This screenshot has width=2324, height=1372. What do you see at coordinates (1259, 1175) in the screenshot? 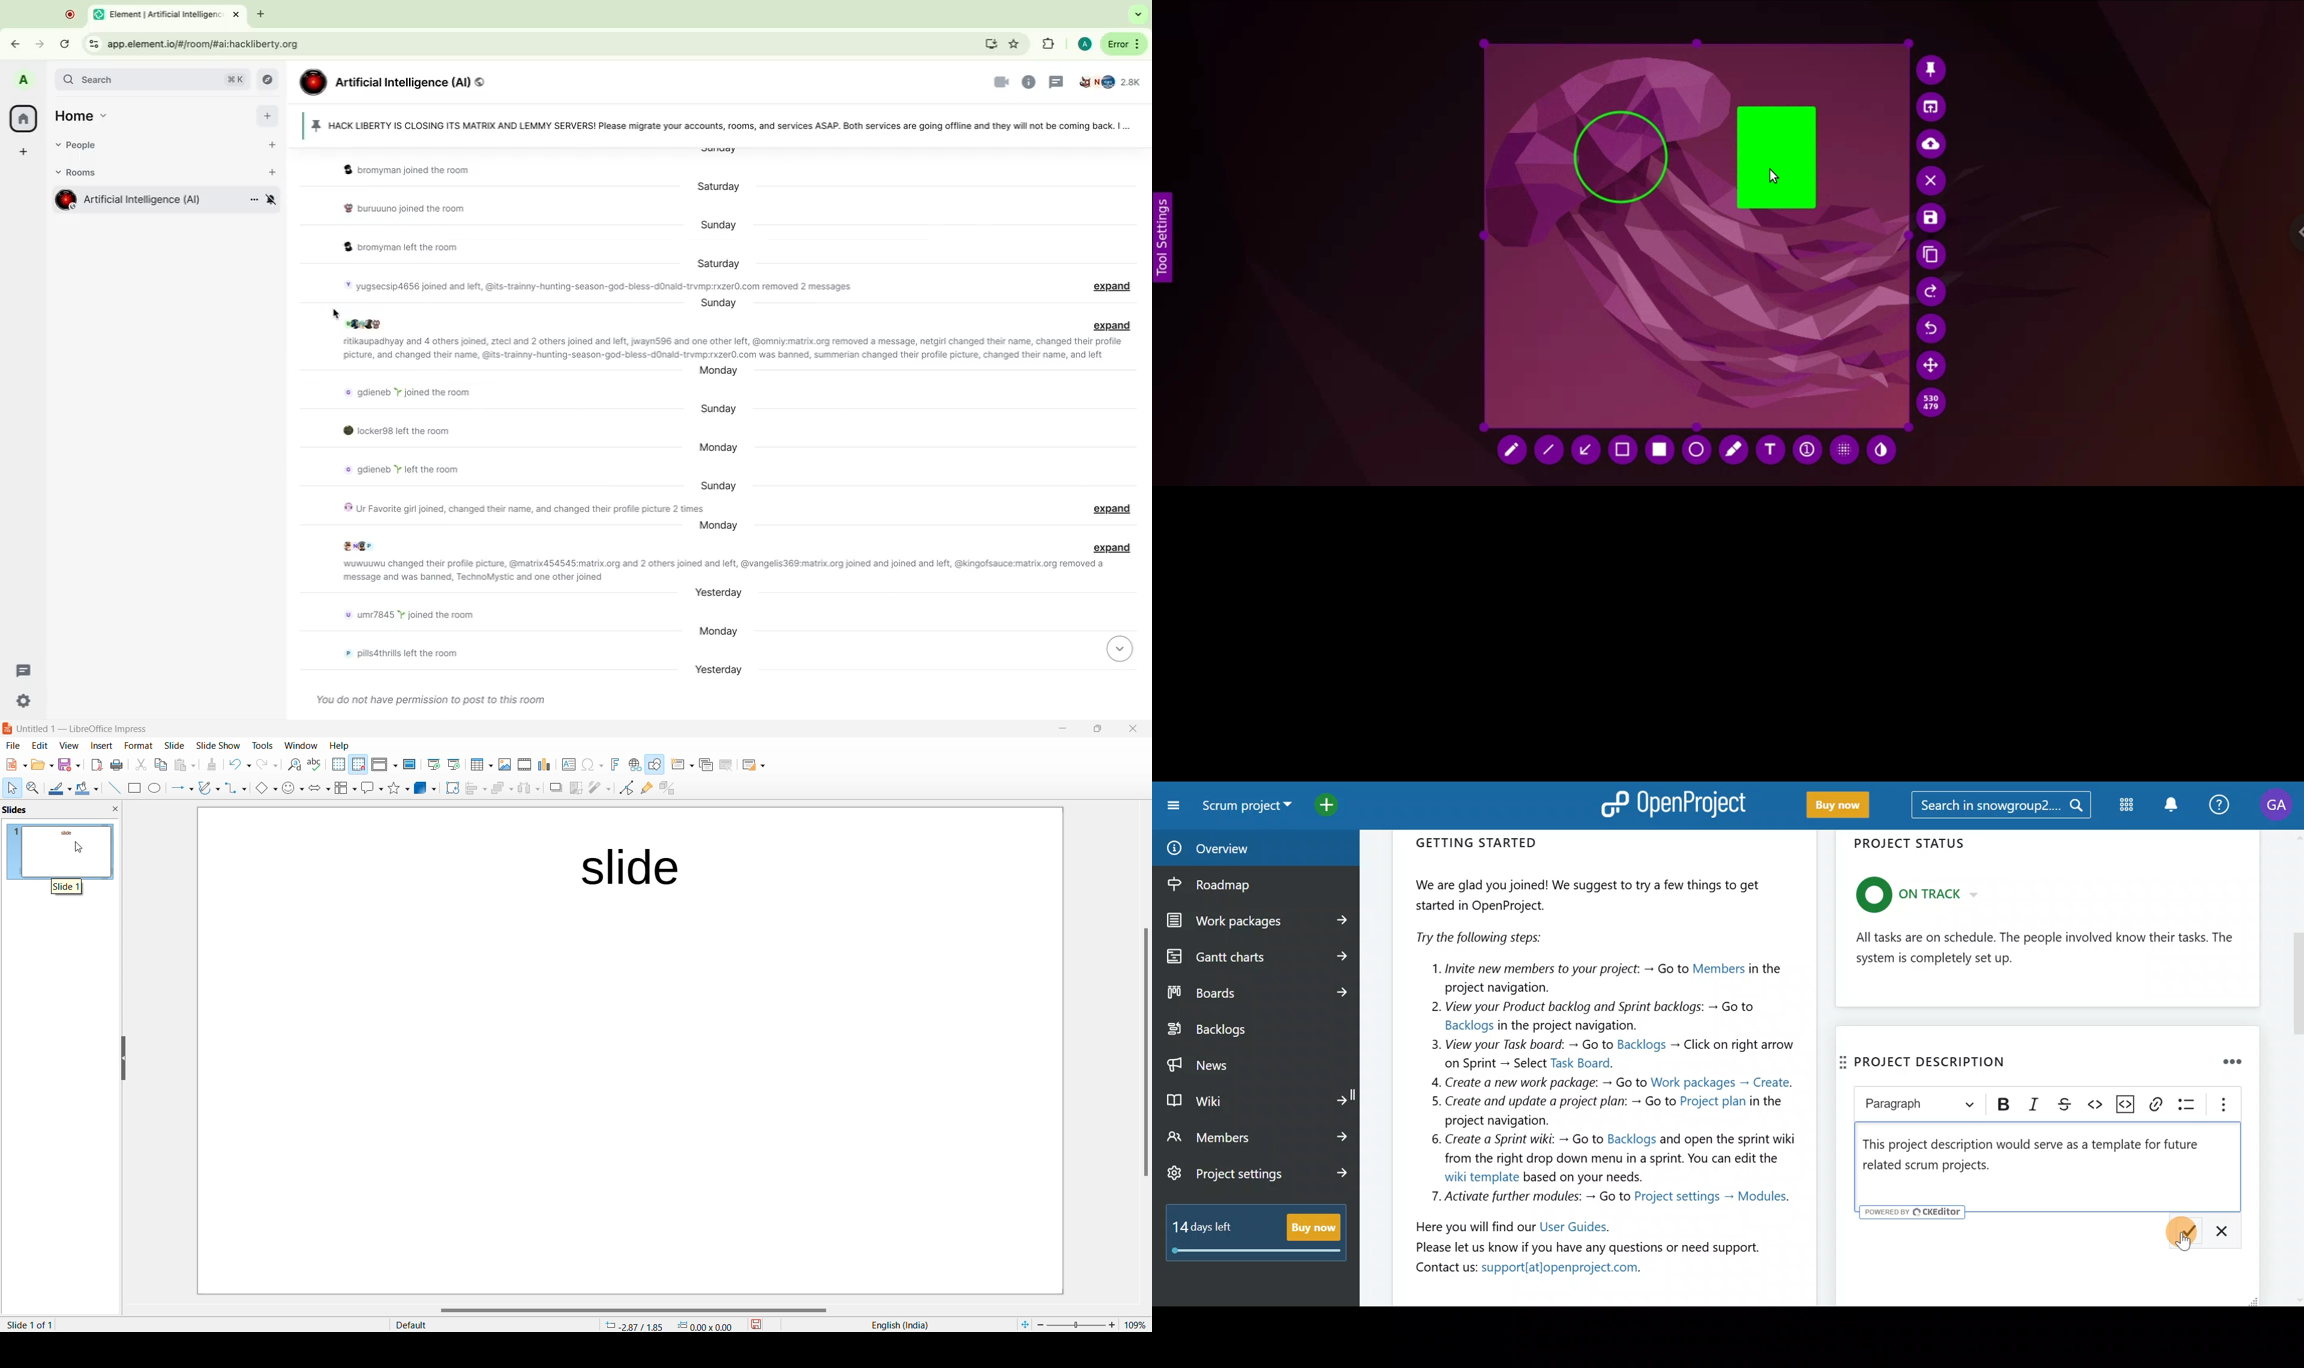
I see `Project settings` at bounding box center [1259, 1175].